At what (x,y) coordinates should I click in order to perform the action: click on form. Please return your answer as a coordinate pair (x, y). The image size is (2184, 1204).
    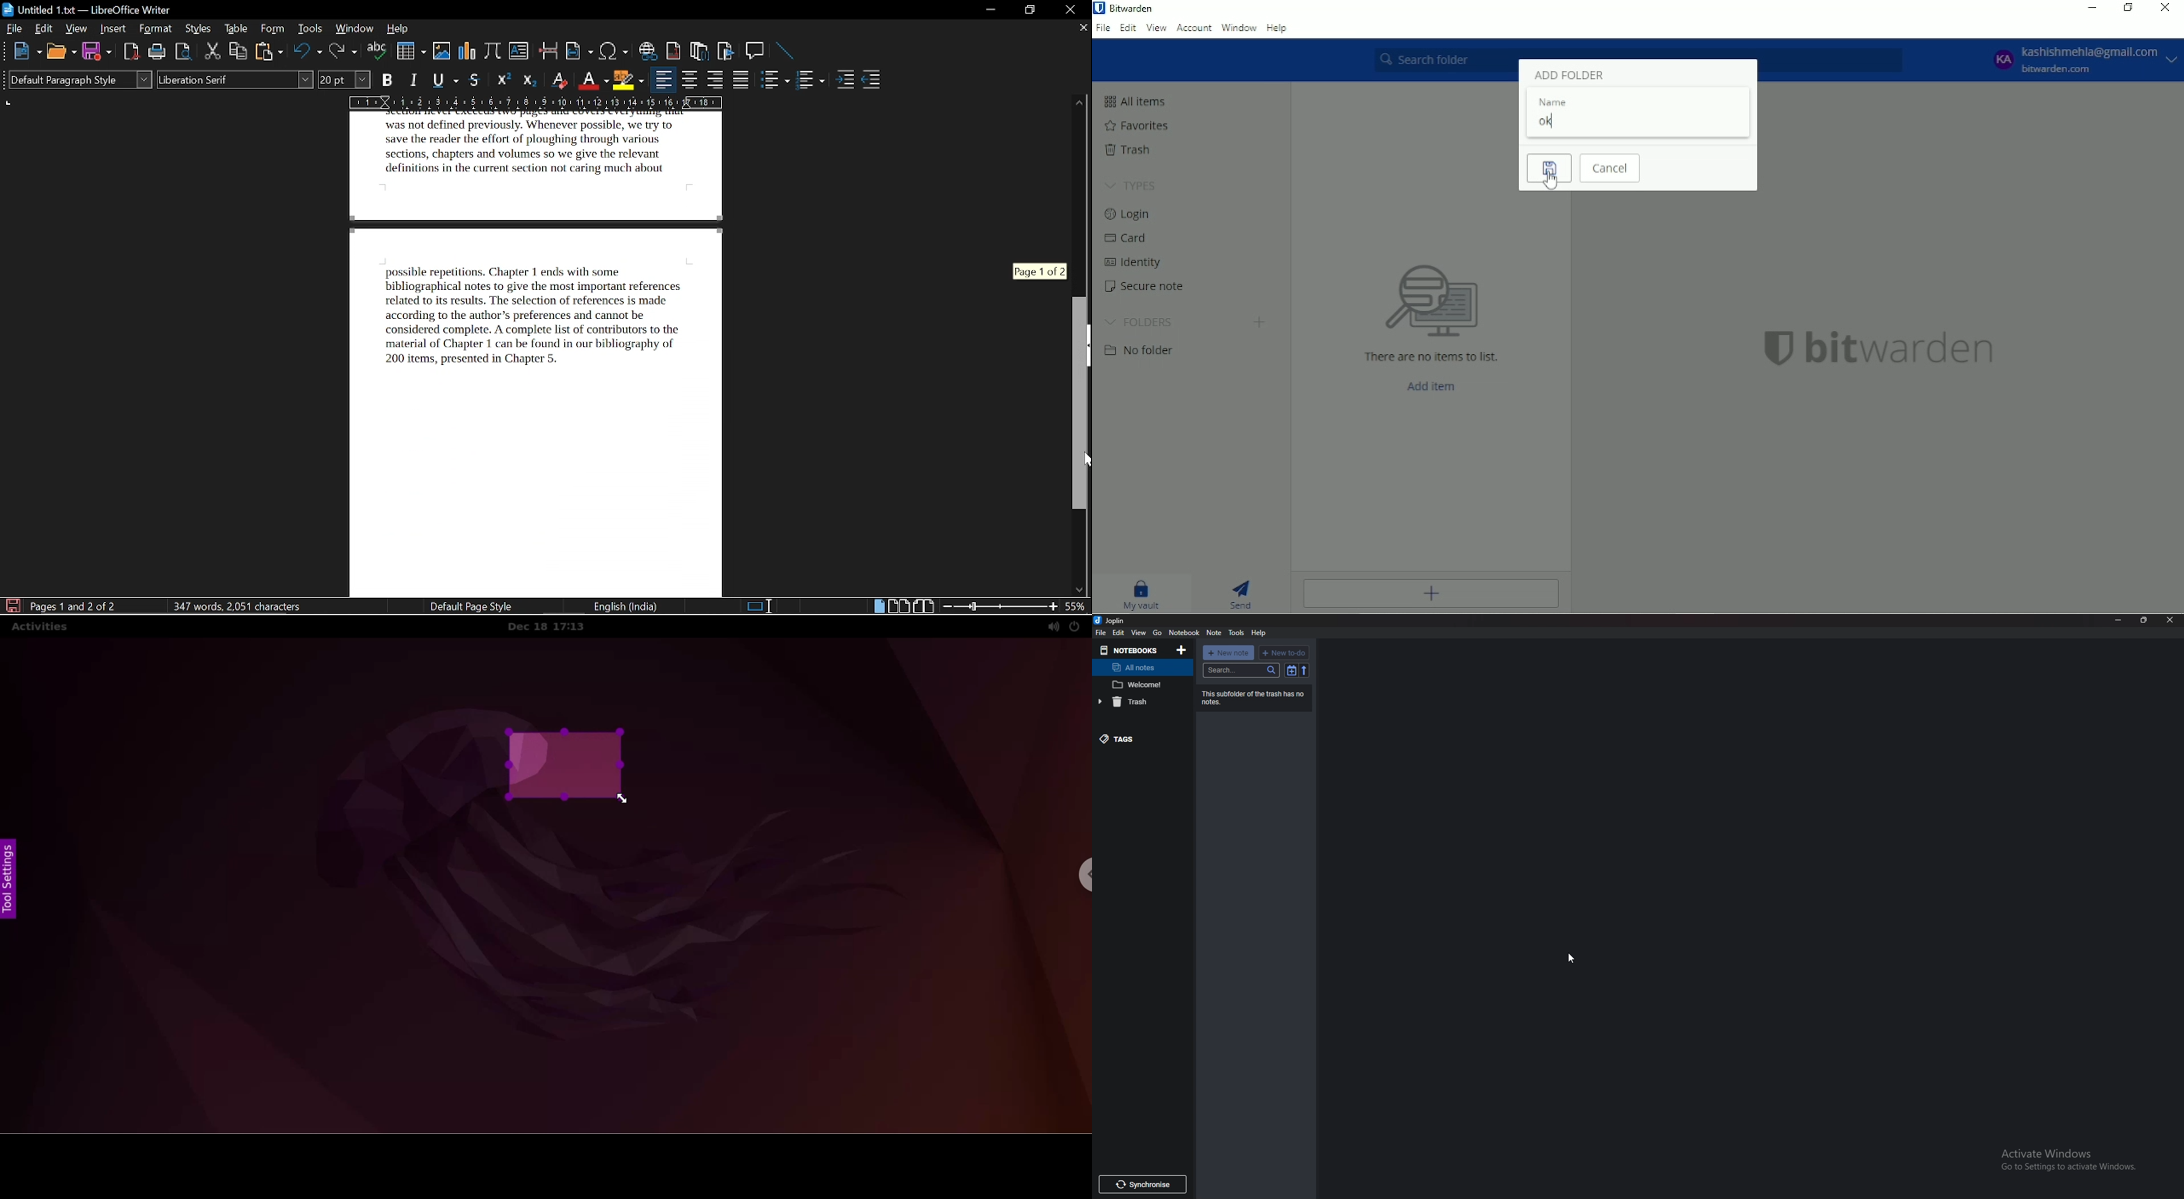
    Looking at the image, I should click on (274, 30).